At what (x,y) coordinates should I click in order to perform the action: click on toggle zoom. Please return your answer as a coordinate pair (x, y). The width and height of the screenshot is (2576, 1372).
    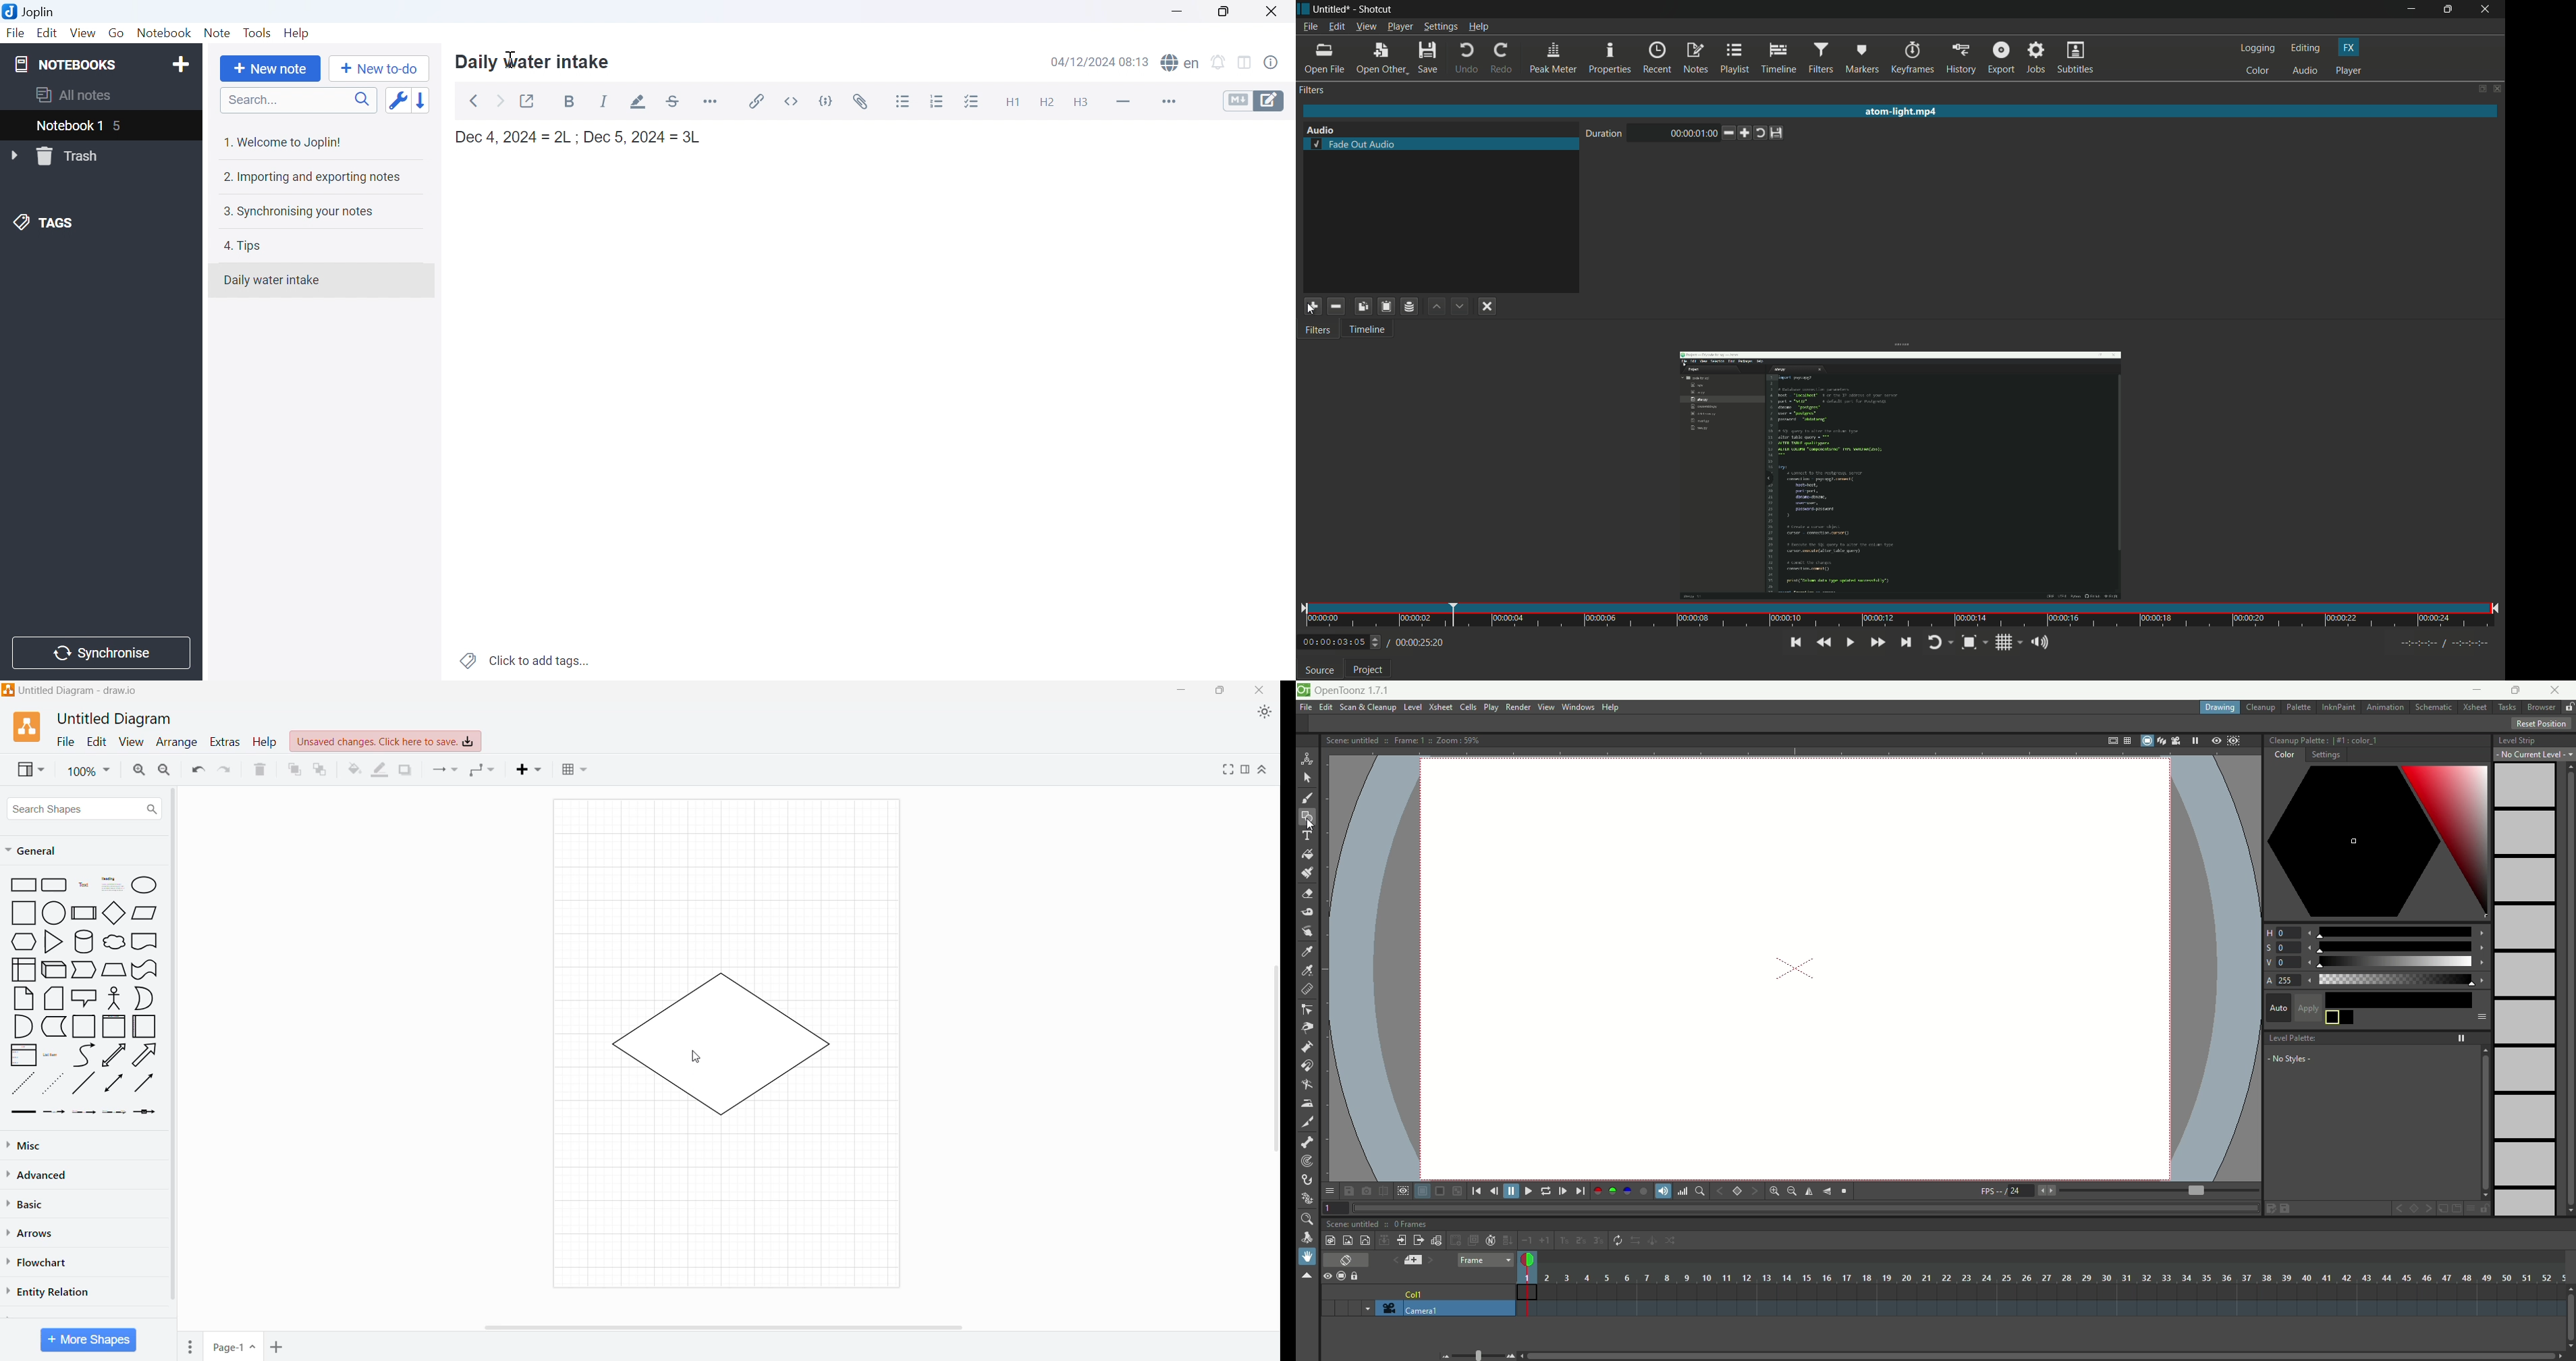
    Looking at the image, I should click on (1968, 642).